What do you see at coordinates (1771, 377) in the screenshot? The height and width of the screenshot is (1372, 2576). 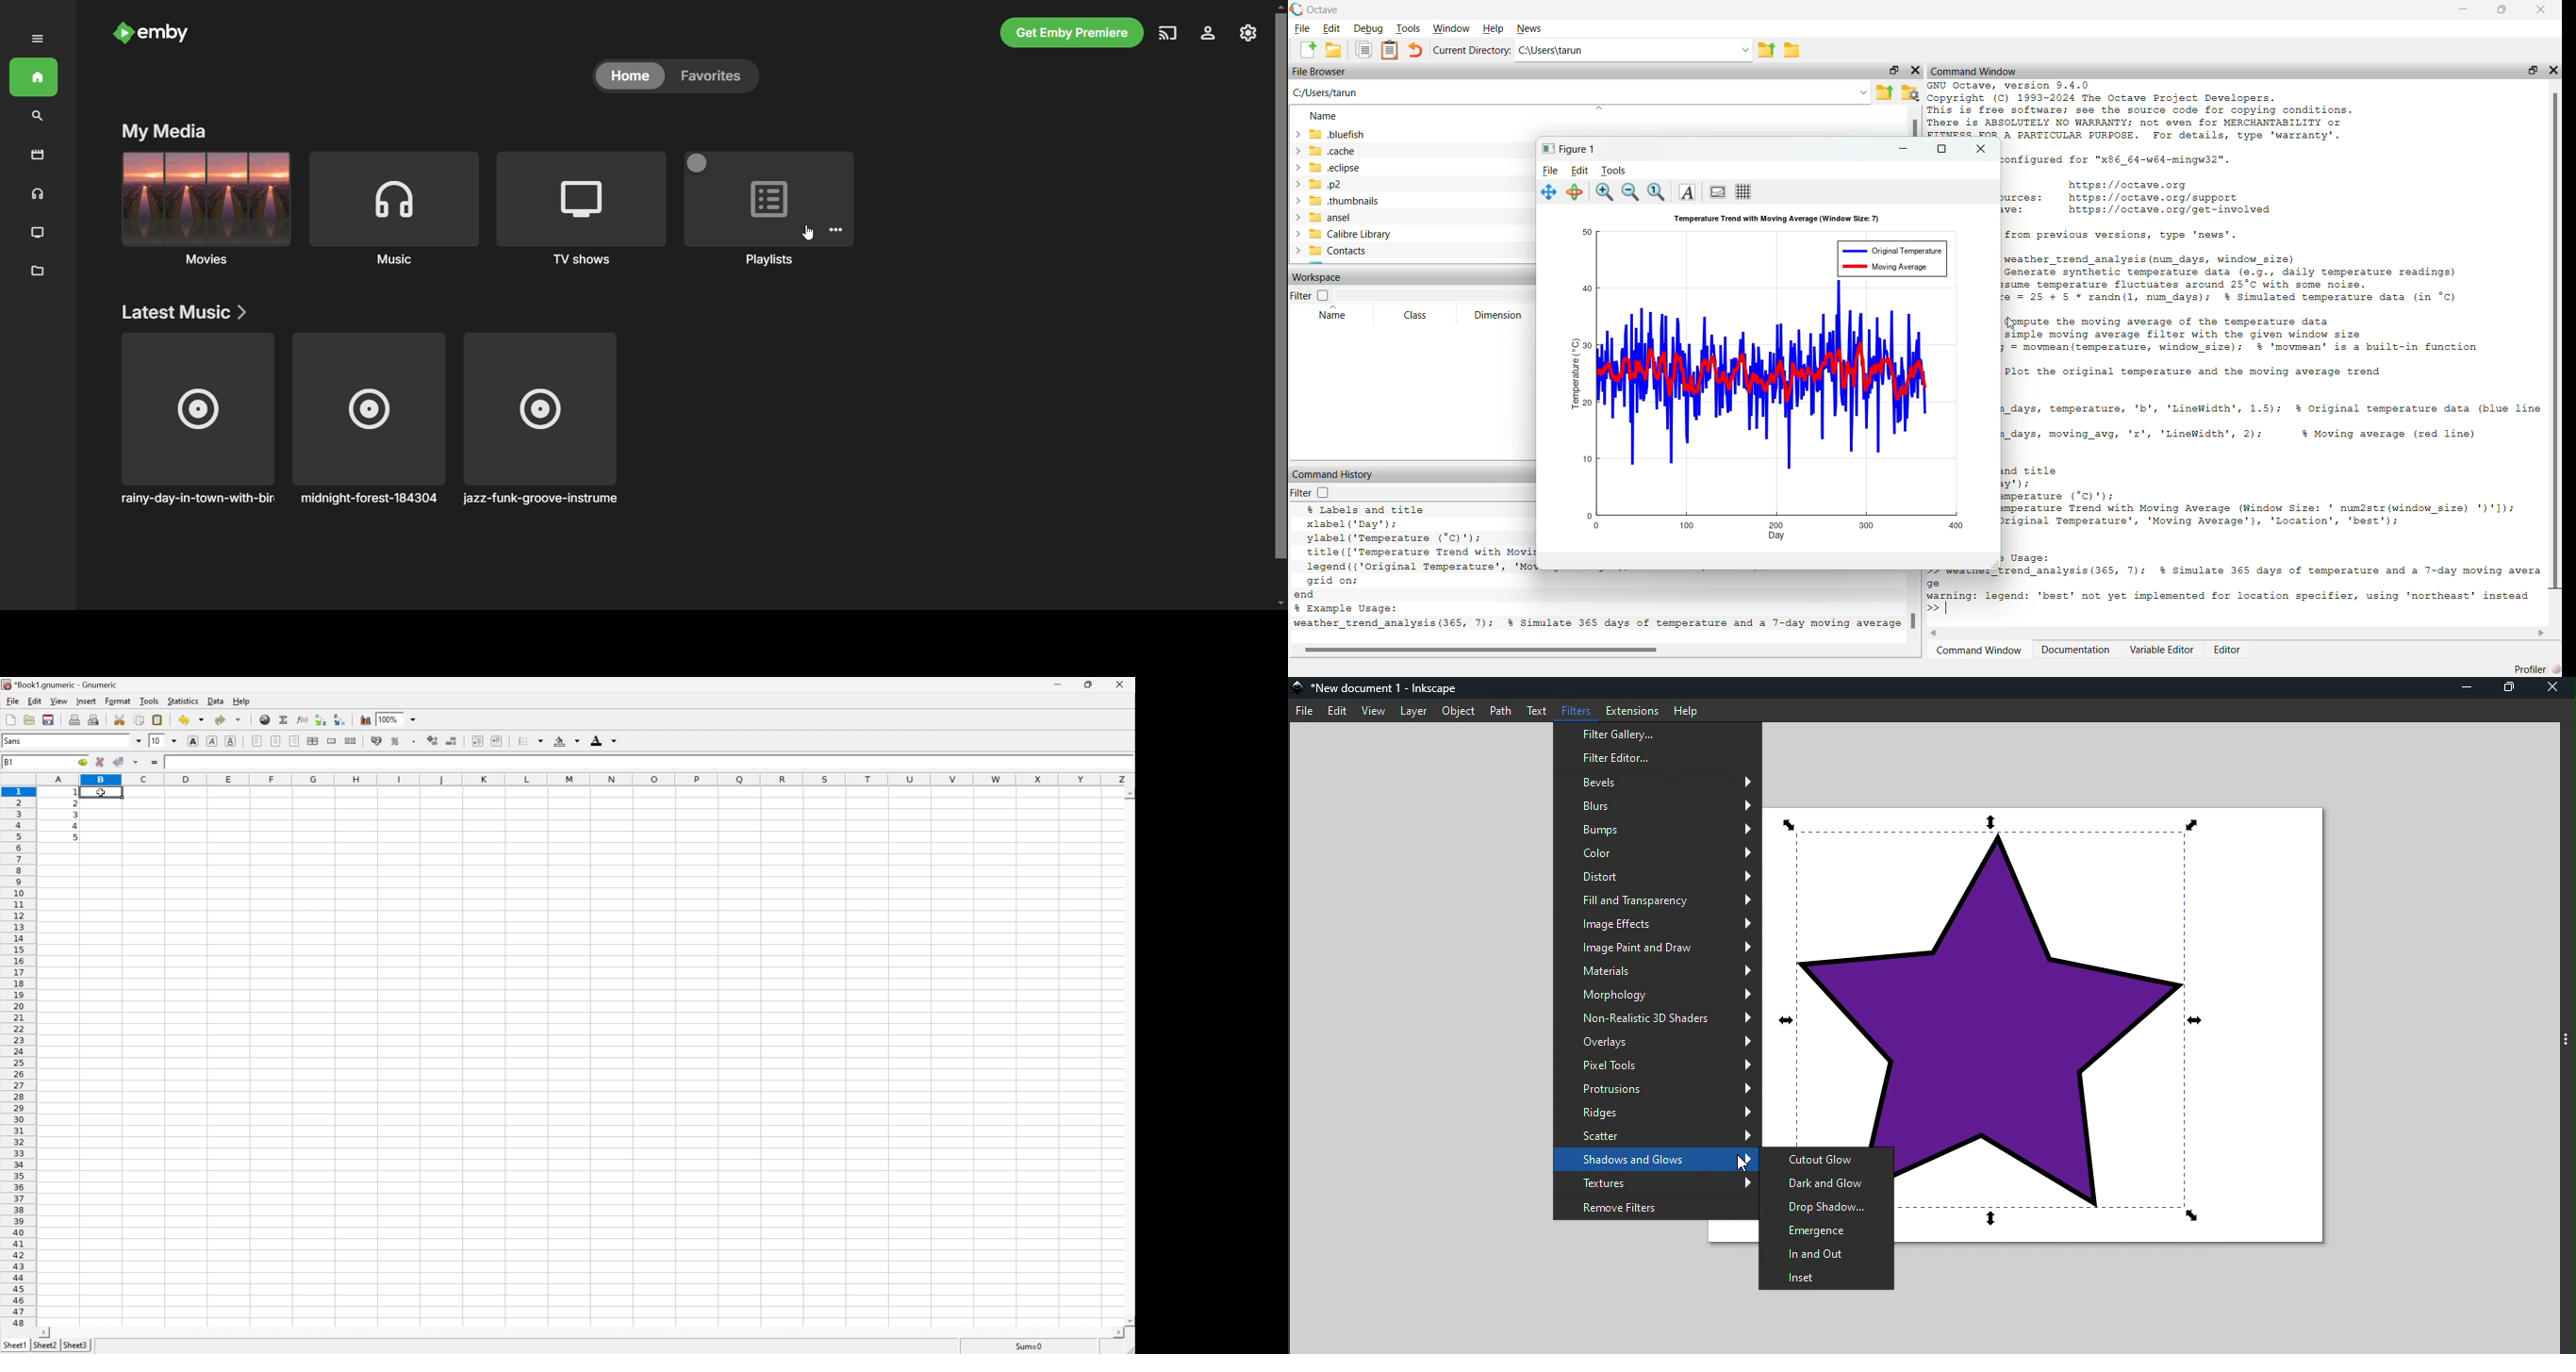 I see `Chart` at bounding box center [1771, 377].